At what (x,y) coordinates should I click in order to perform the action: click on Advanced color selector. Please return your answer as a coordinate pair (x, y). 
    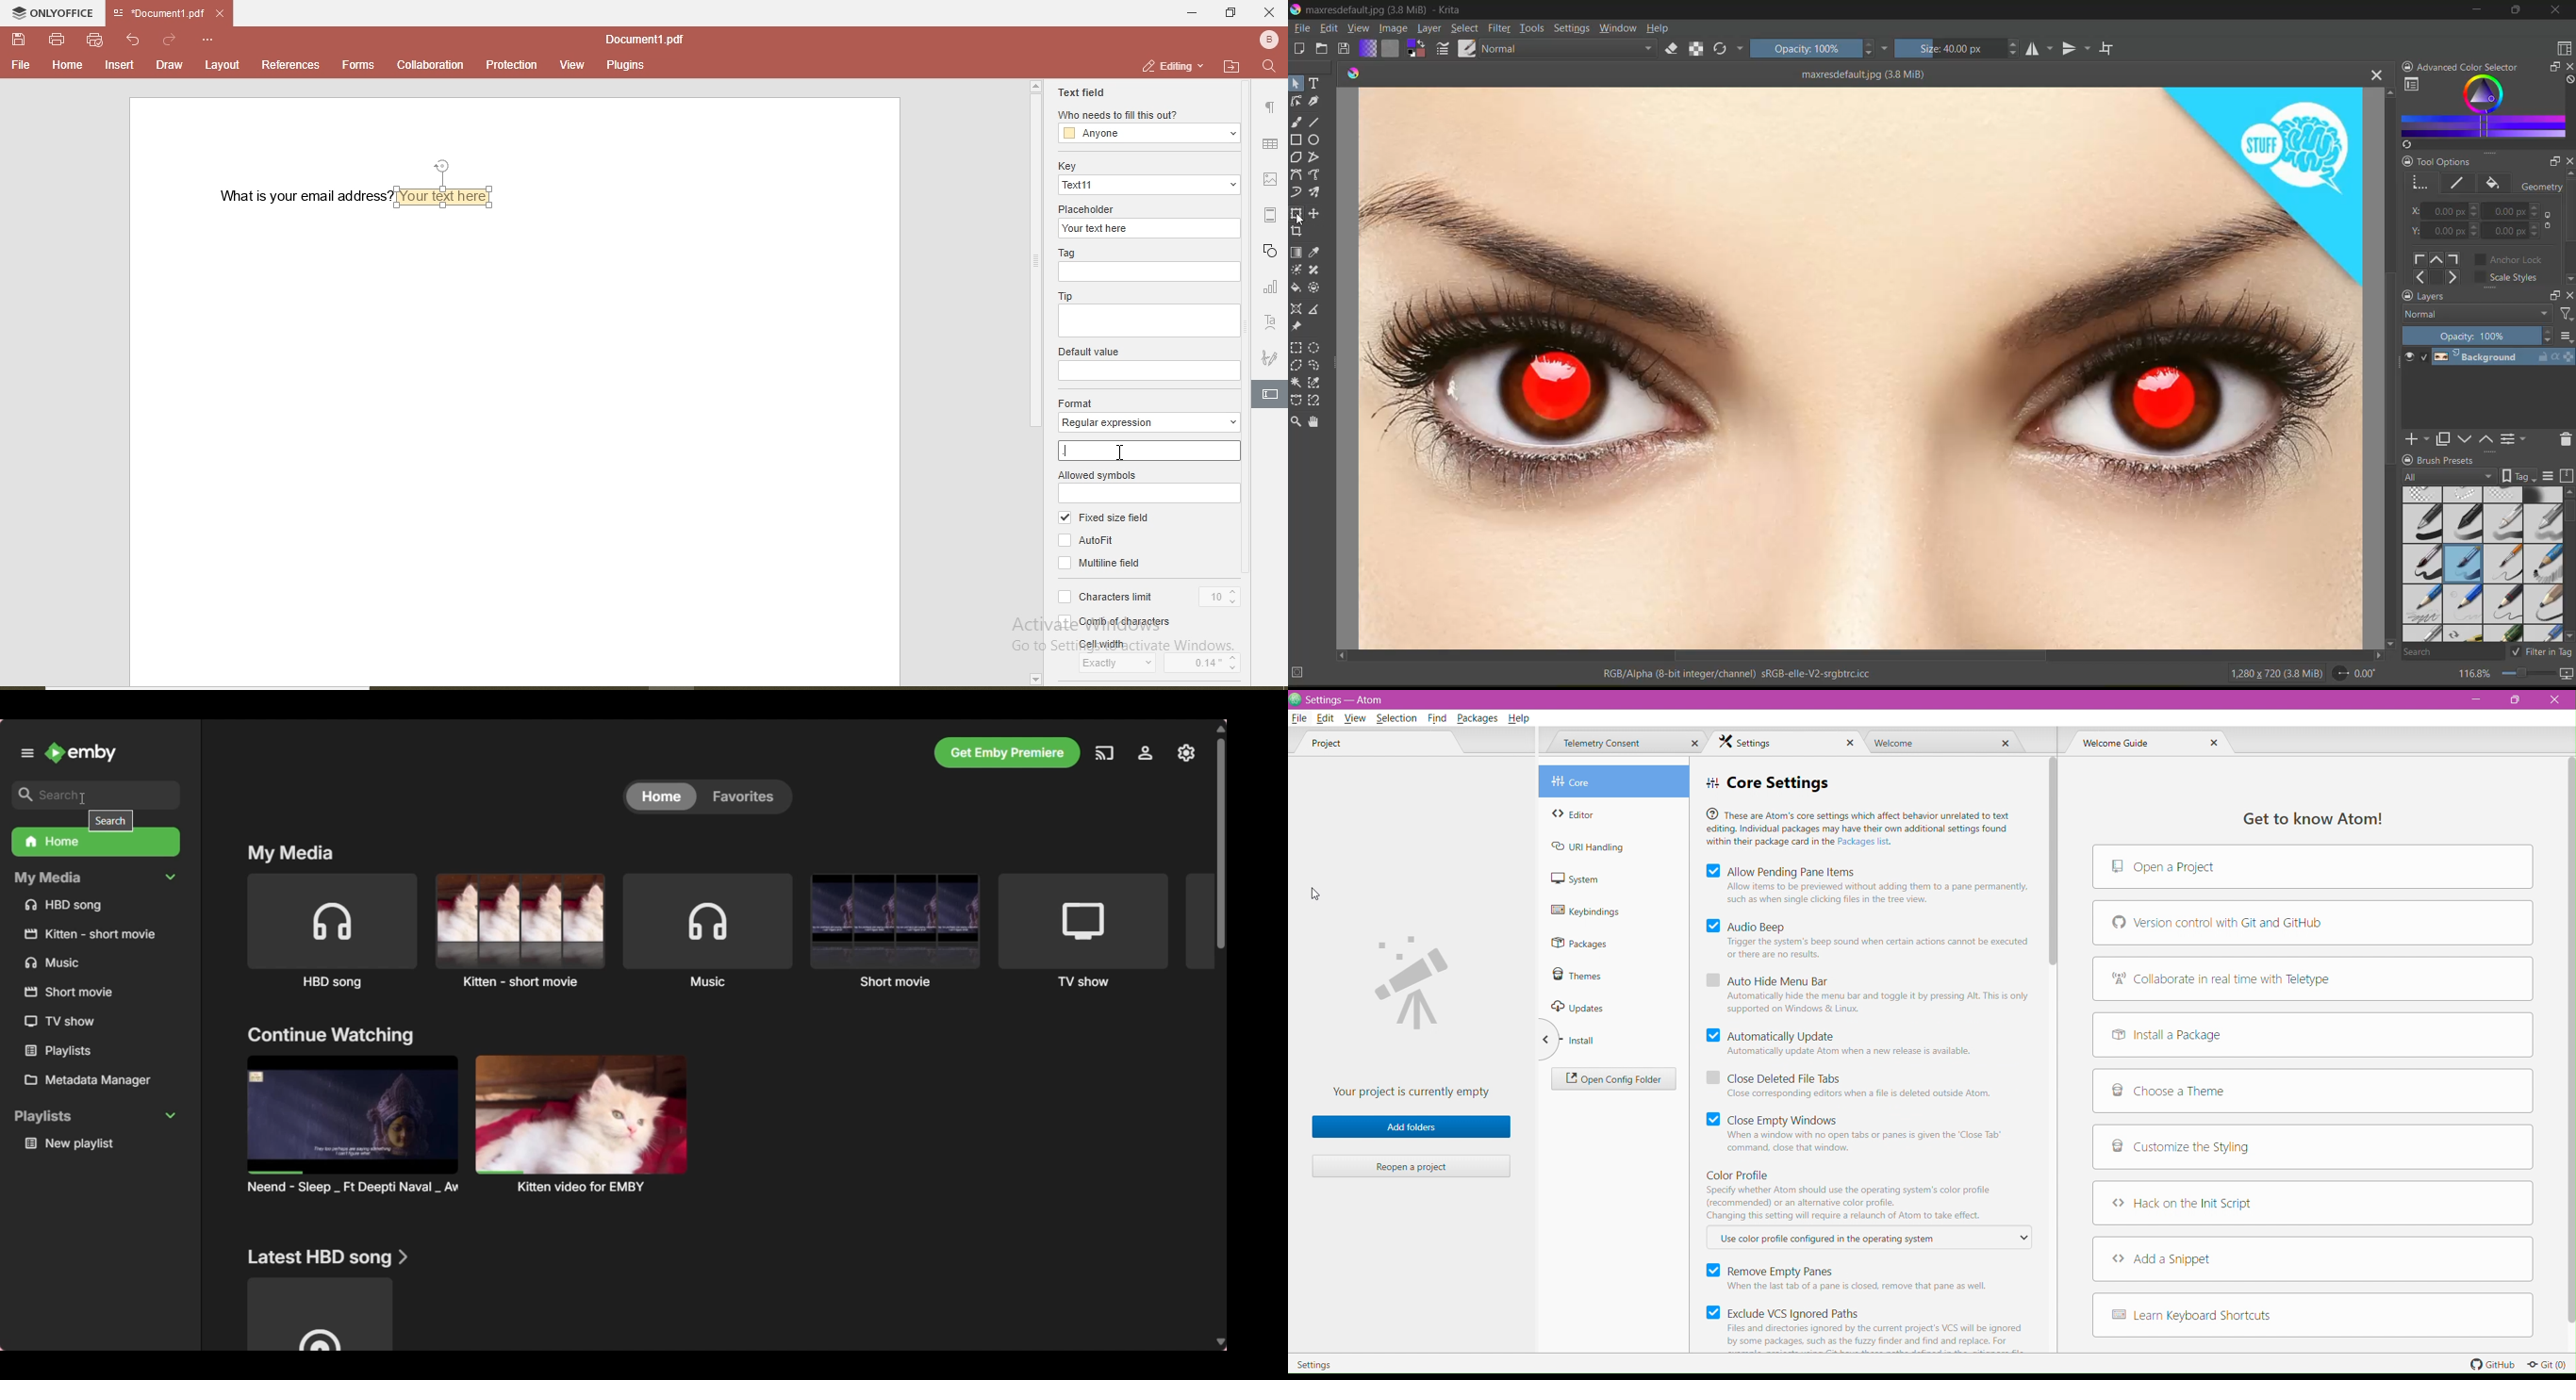
    Looking at the image, I should click on (2475, 64).